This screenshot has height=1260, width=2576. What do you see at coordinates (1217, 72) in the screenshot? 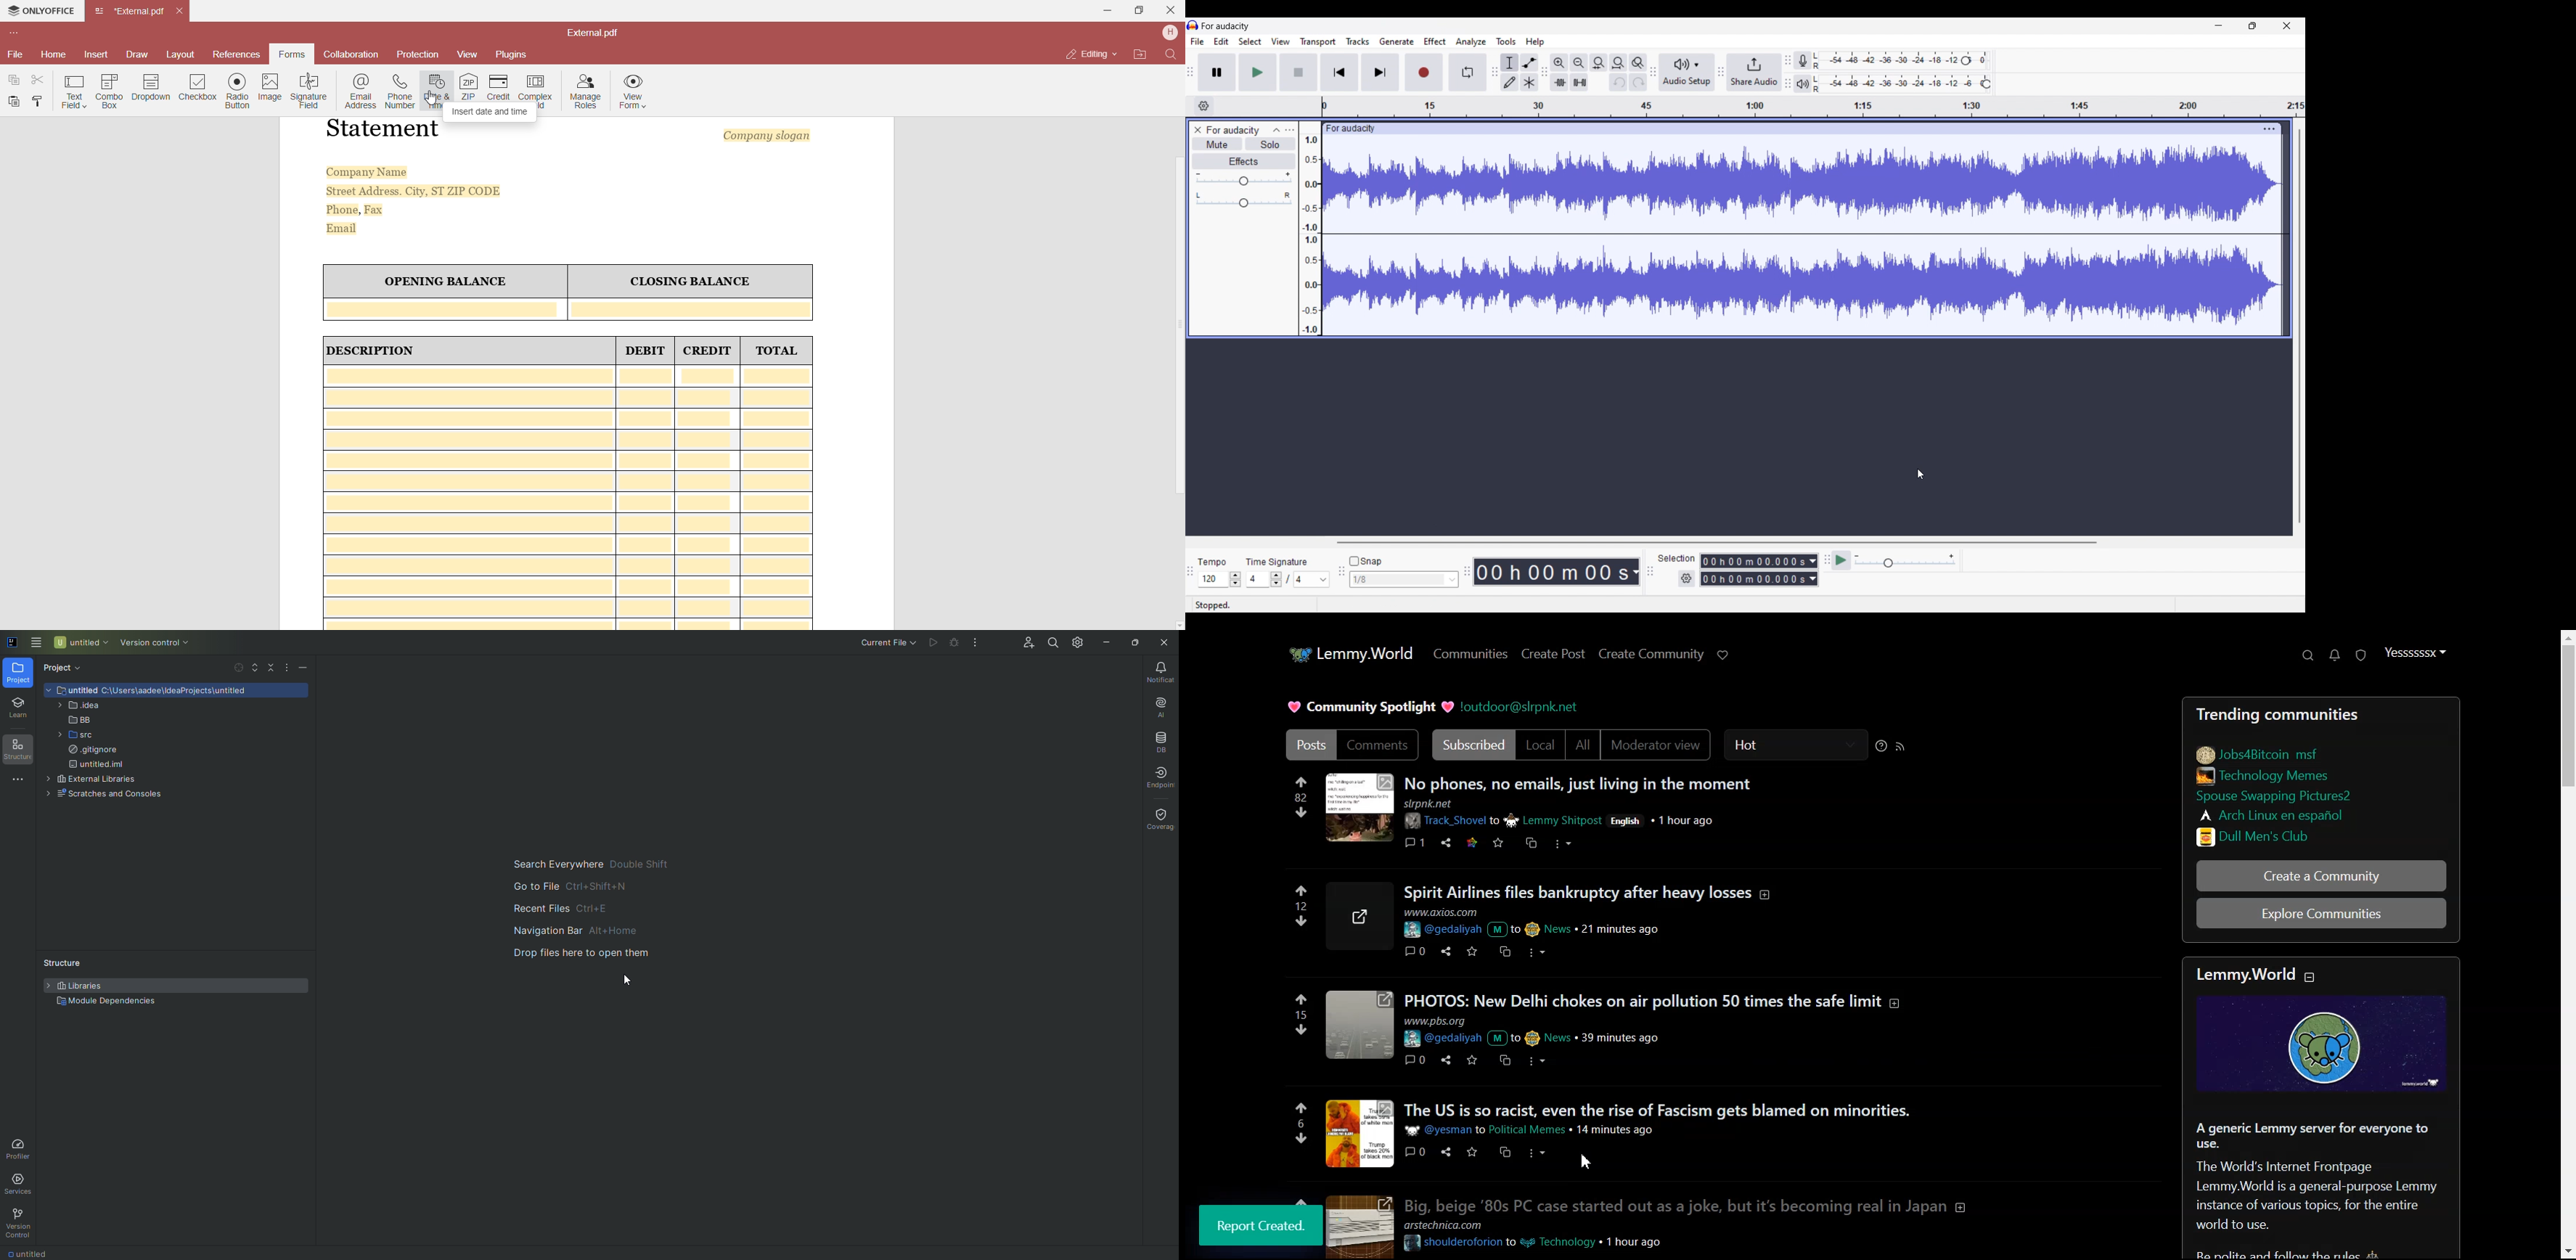
I see `Pause` at bounding box center [1217, 72].